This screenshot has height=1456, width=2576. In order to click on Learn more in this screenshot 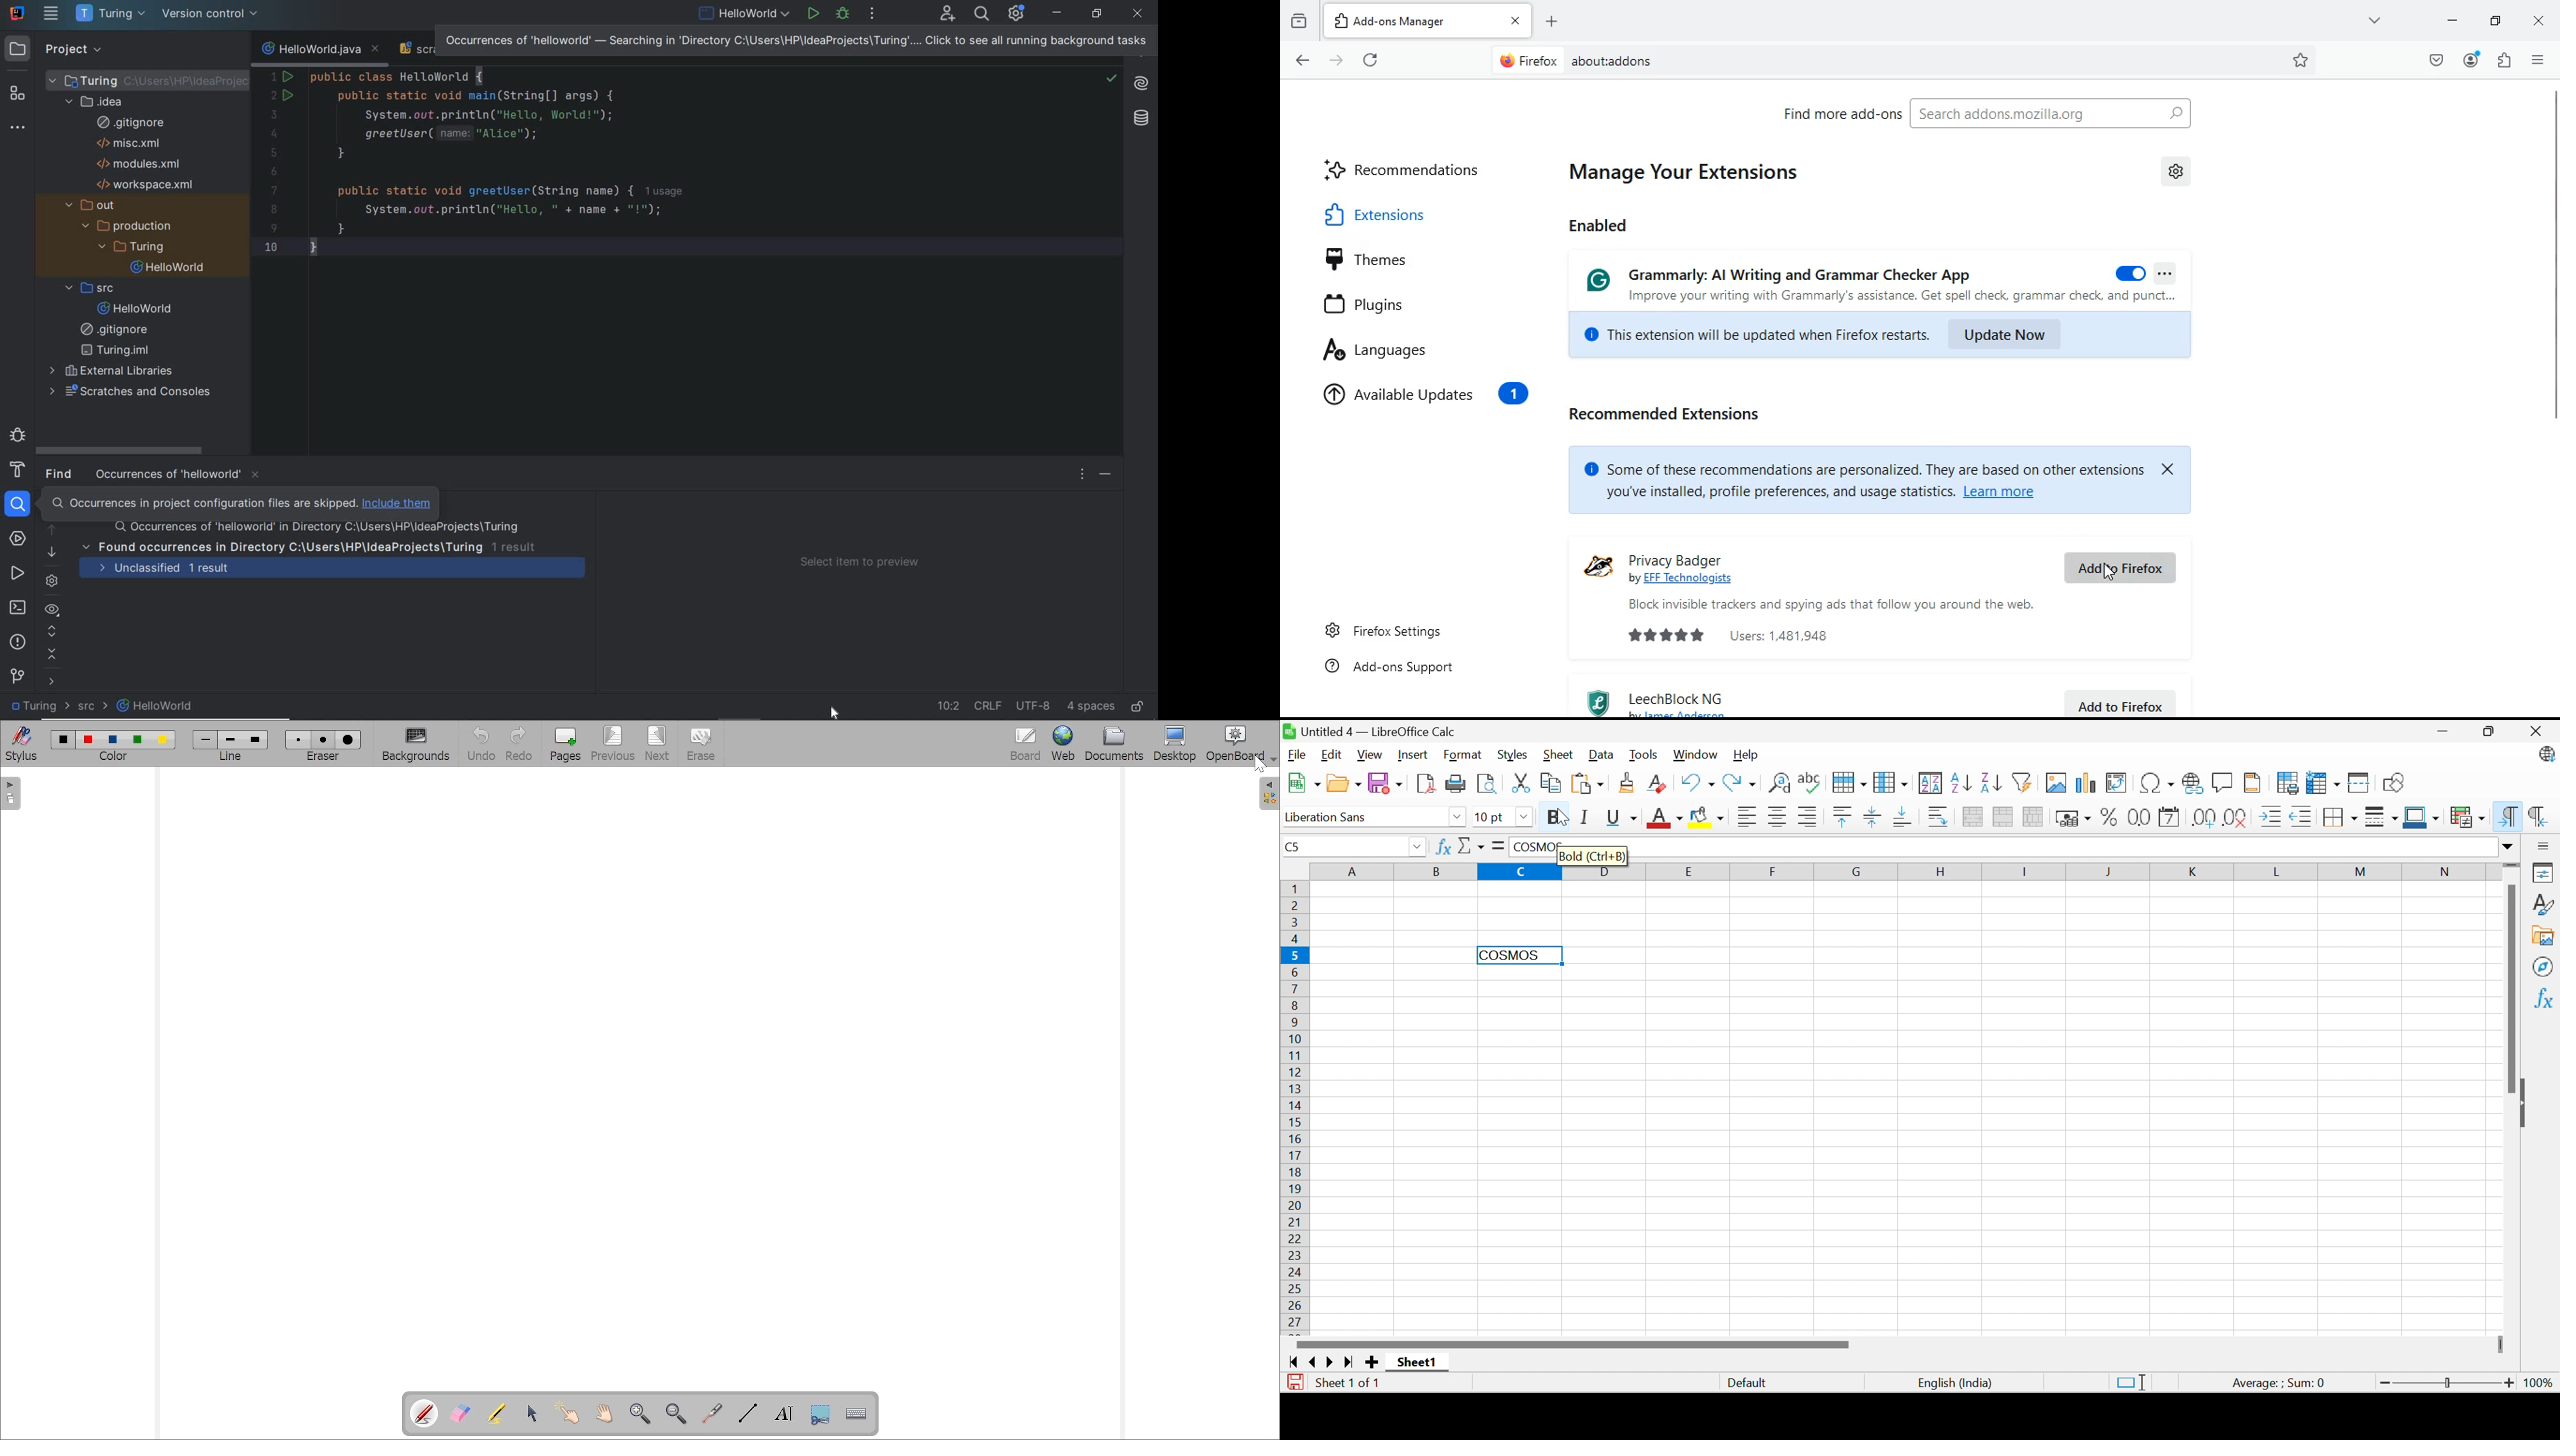, I will do `click(2002, 494)`.